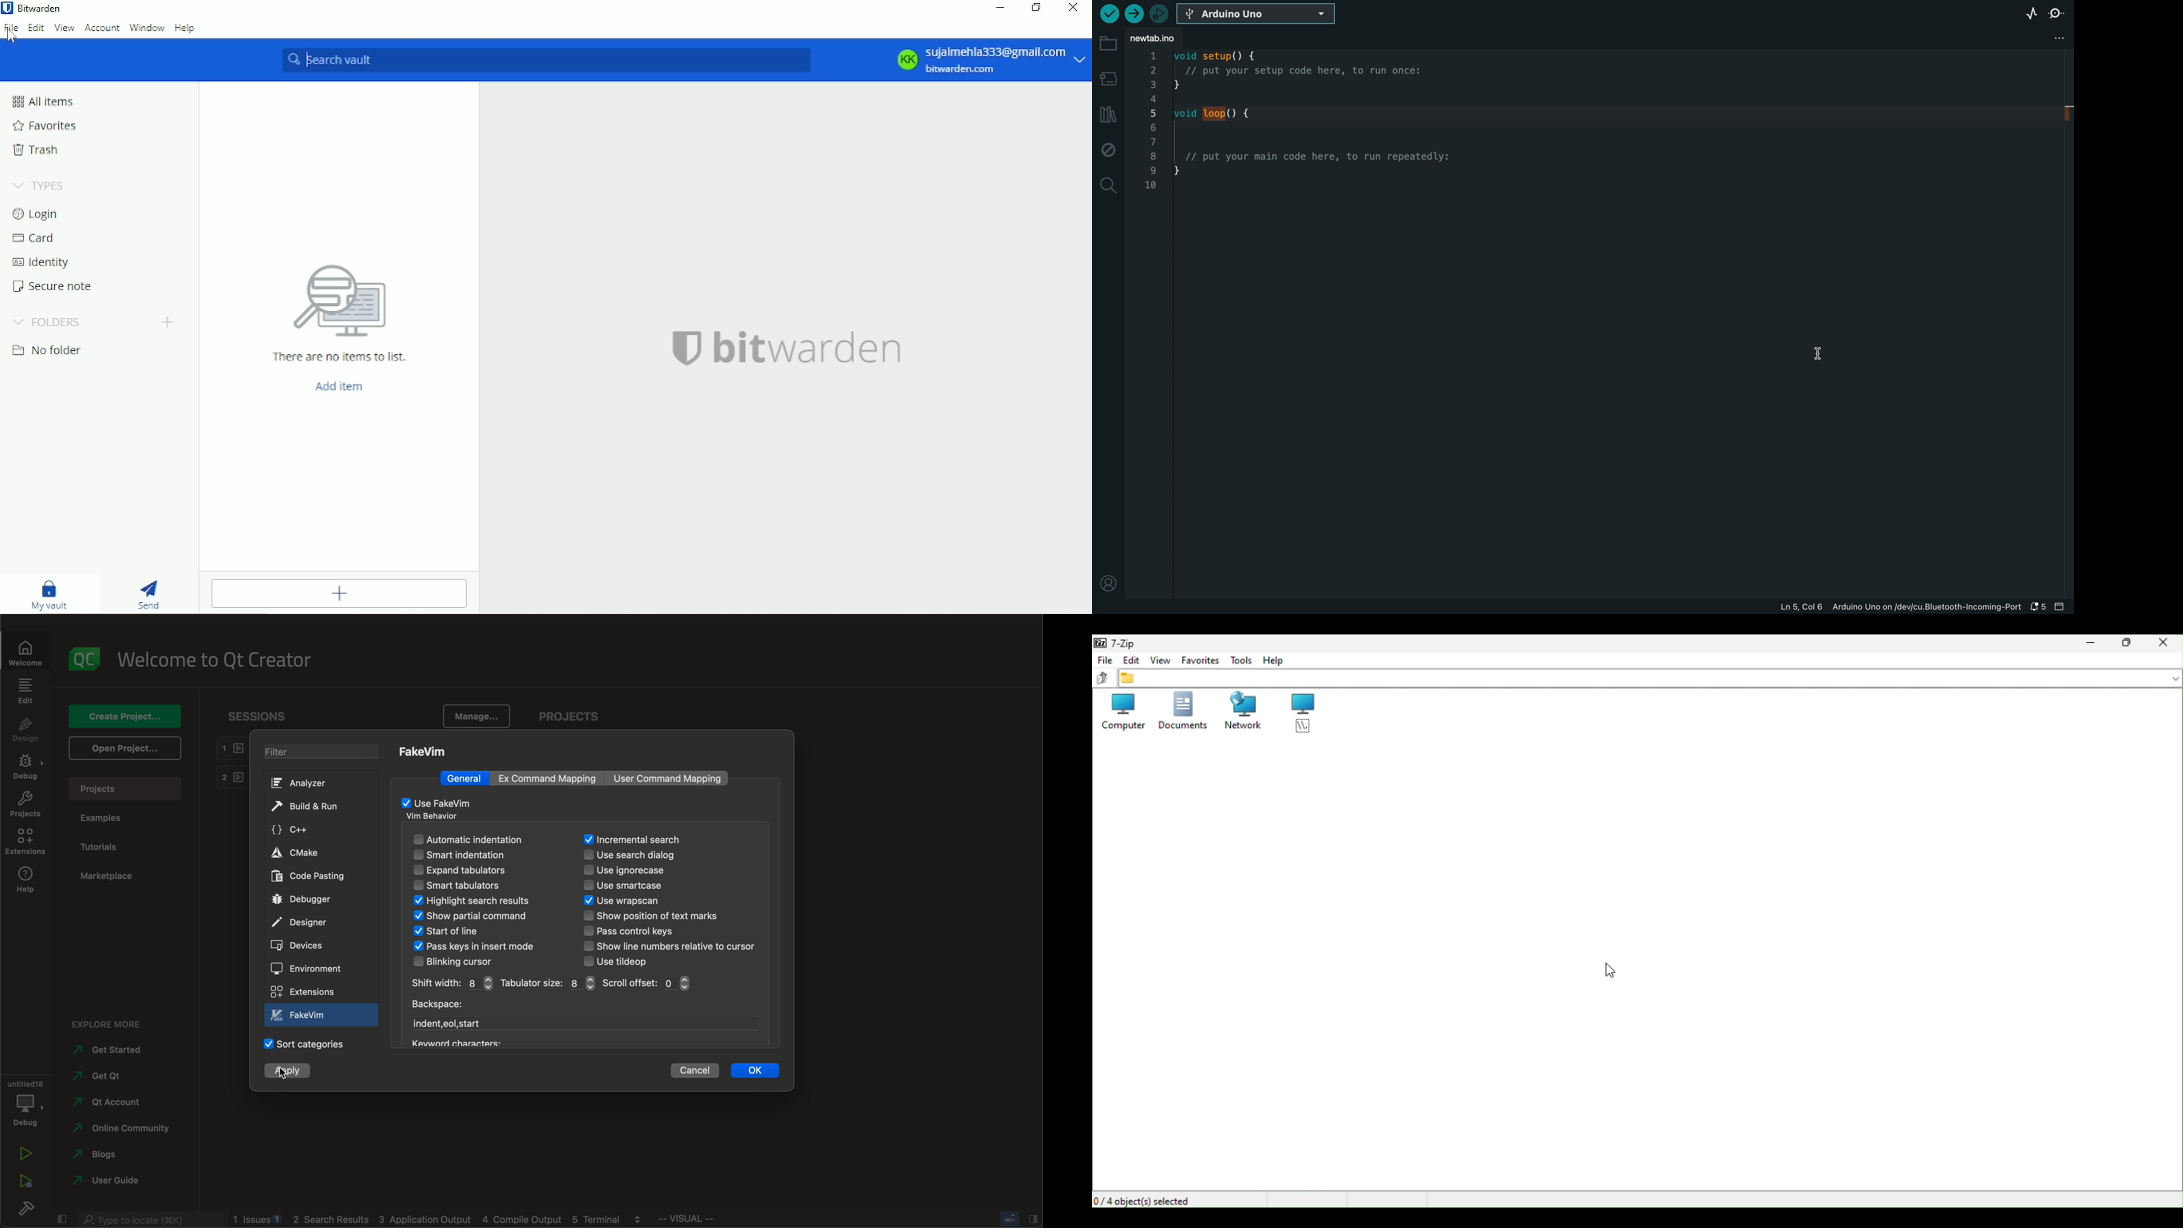 The height and width of the screenshot is (1232, 2184). What do you see at coordinates (596, 1218) in the screenshot?
I see `` at bounding box center [596, 1218].